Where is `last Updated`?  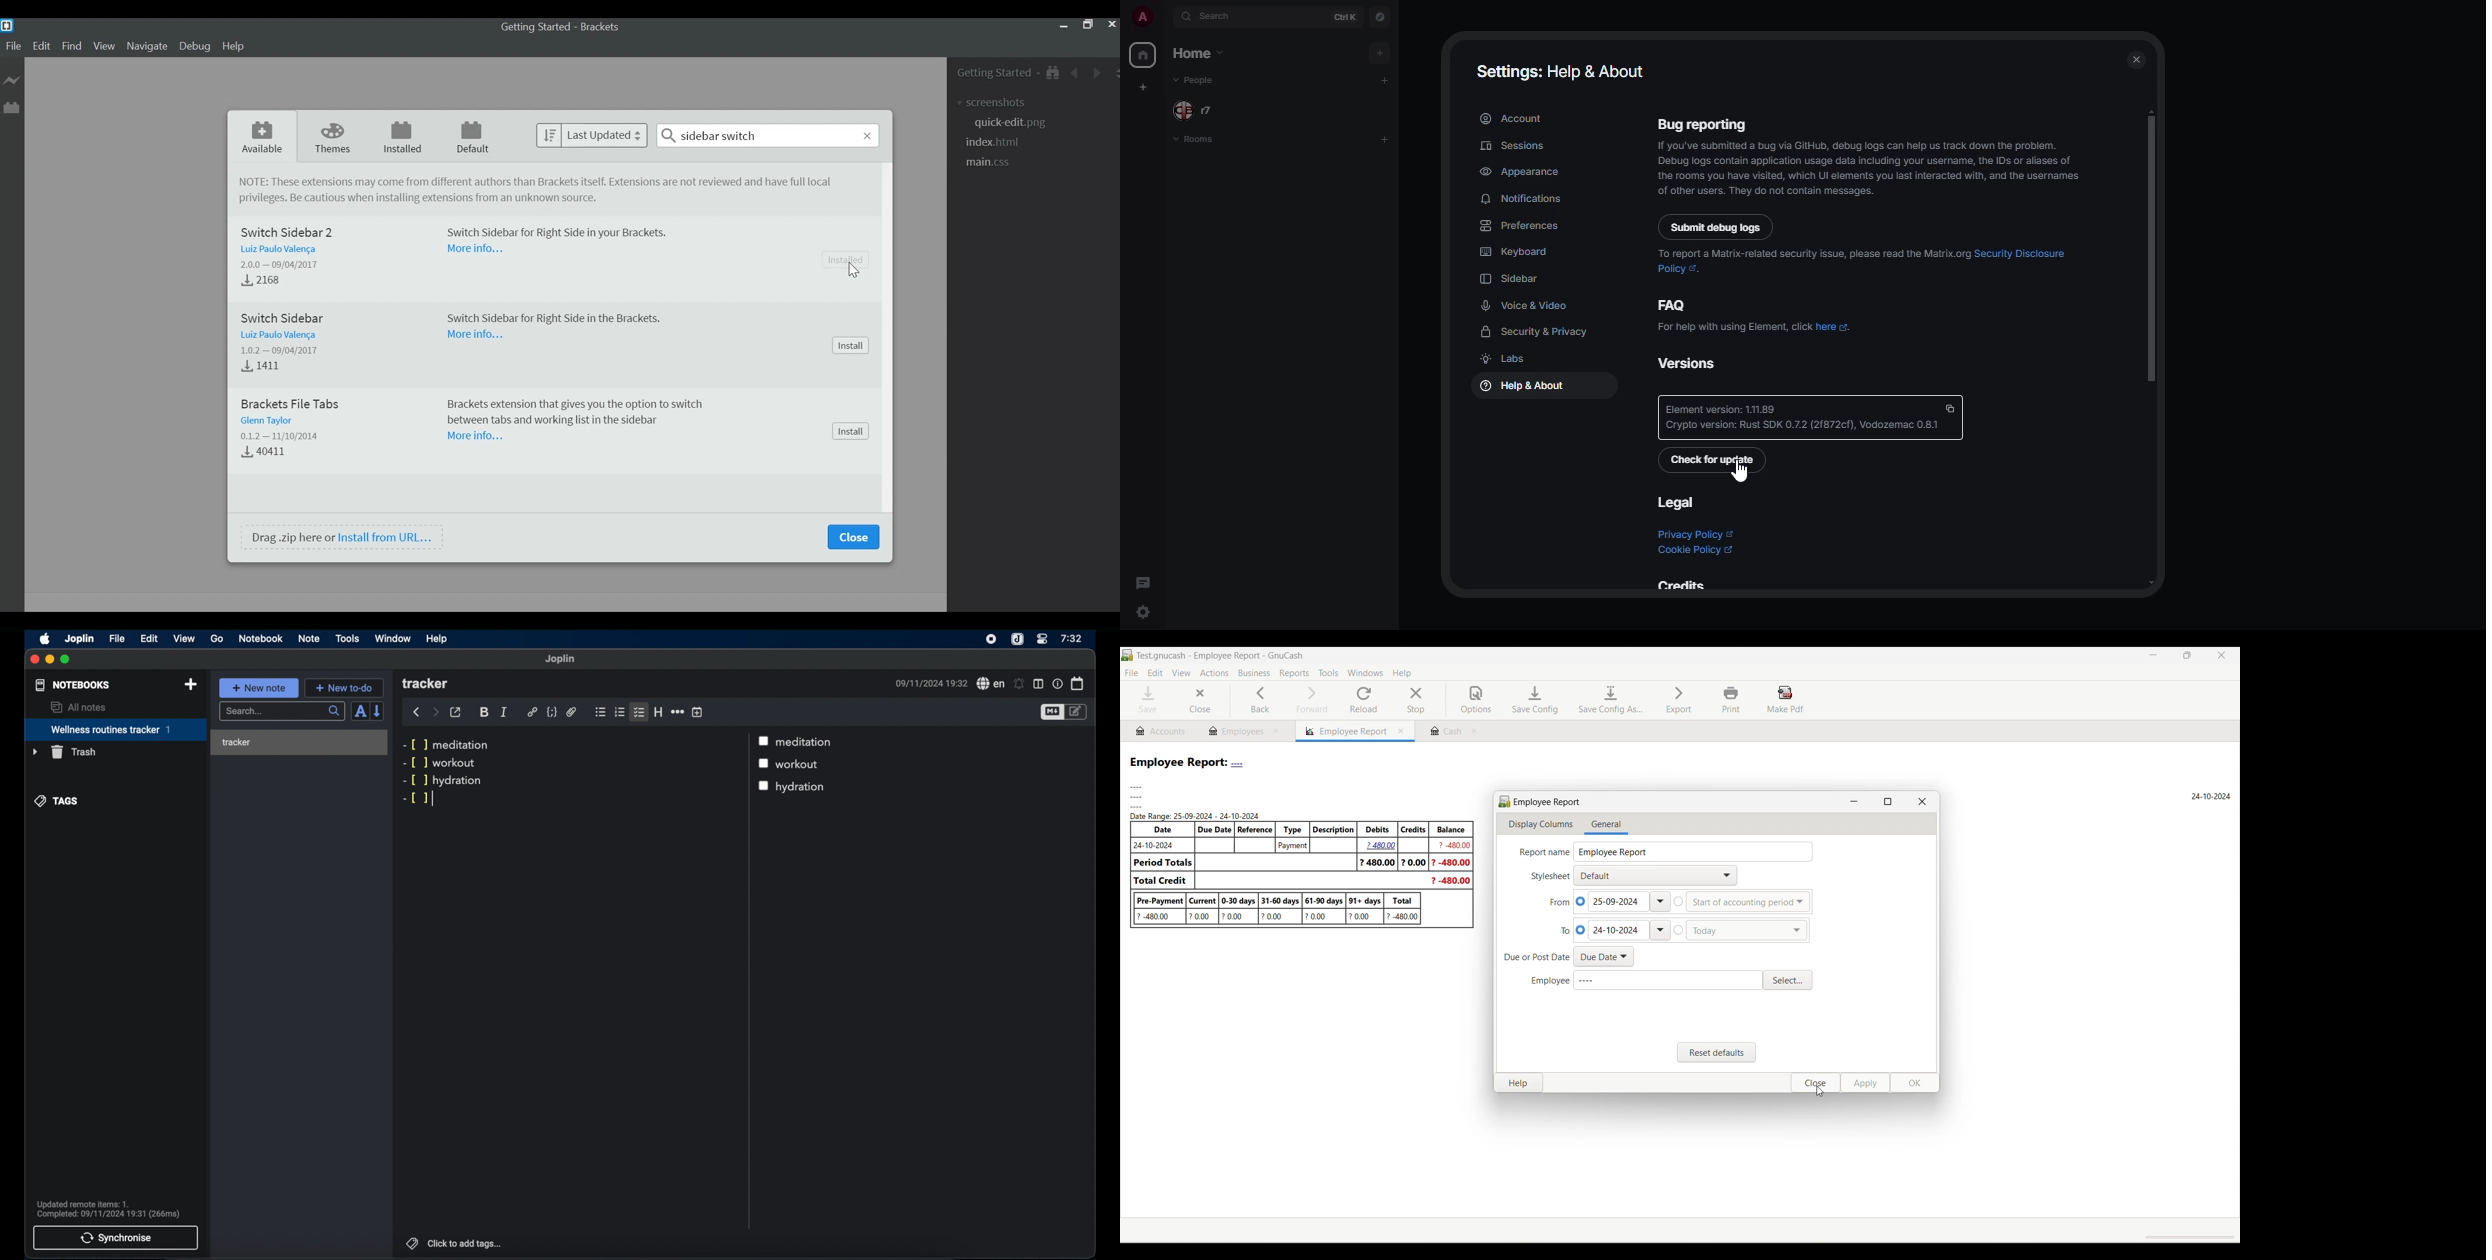
last Updated is located at coordinates (593, 135).